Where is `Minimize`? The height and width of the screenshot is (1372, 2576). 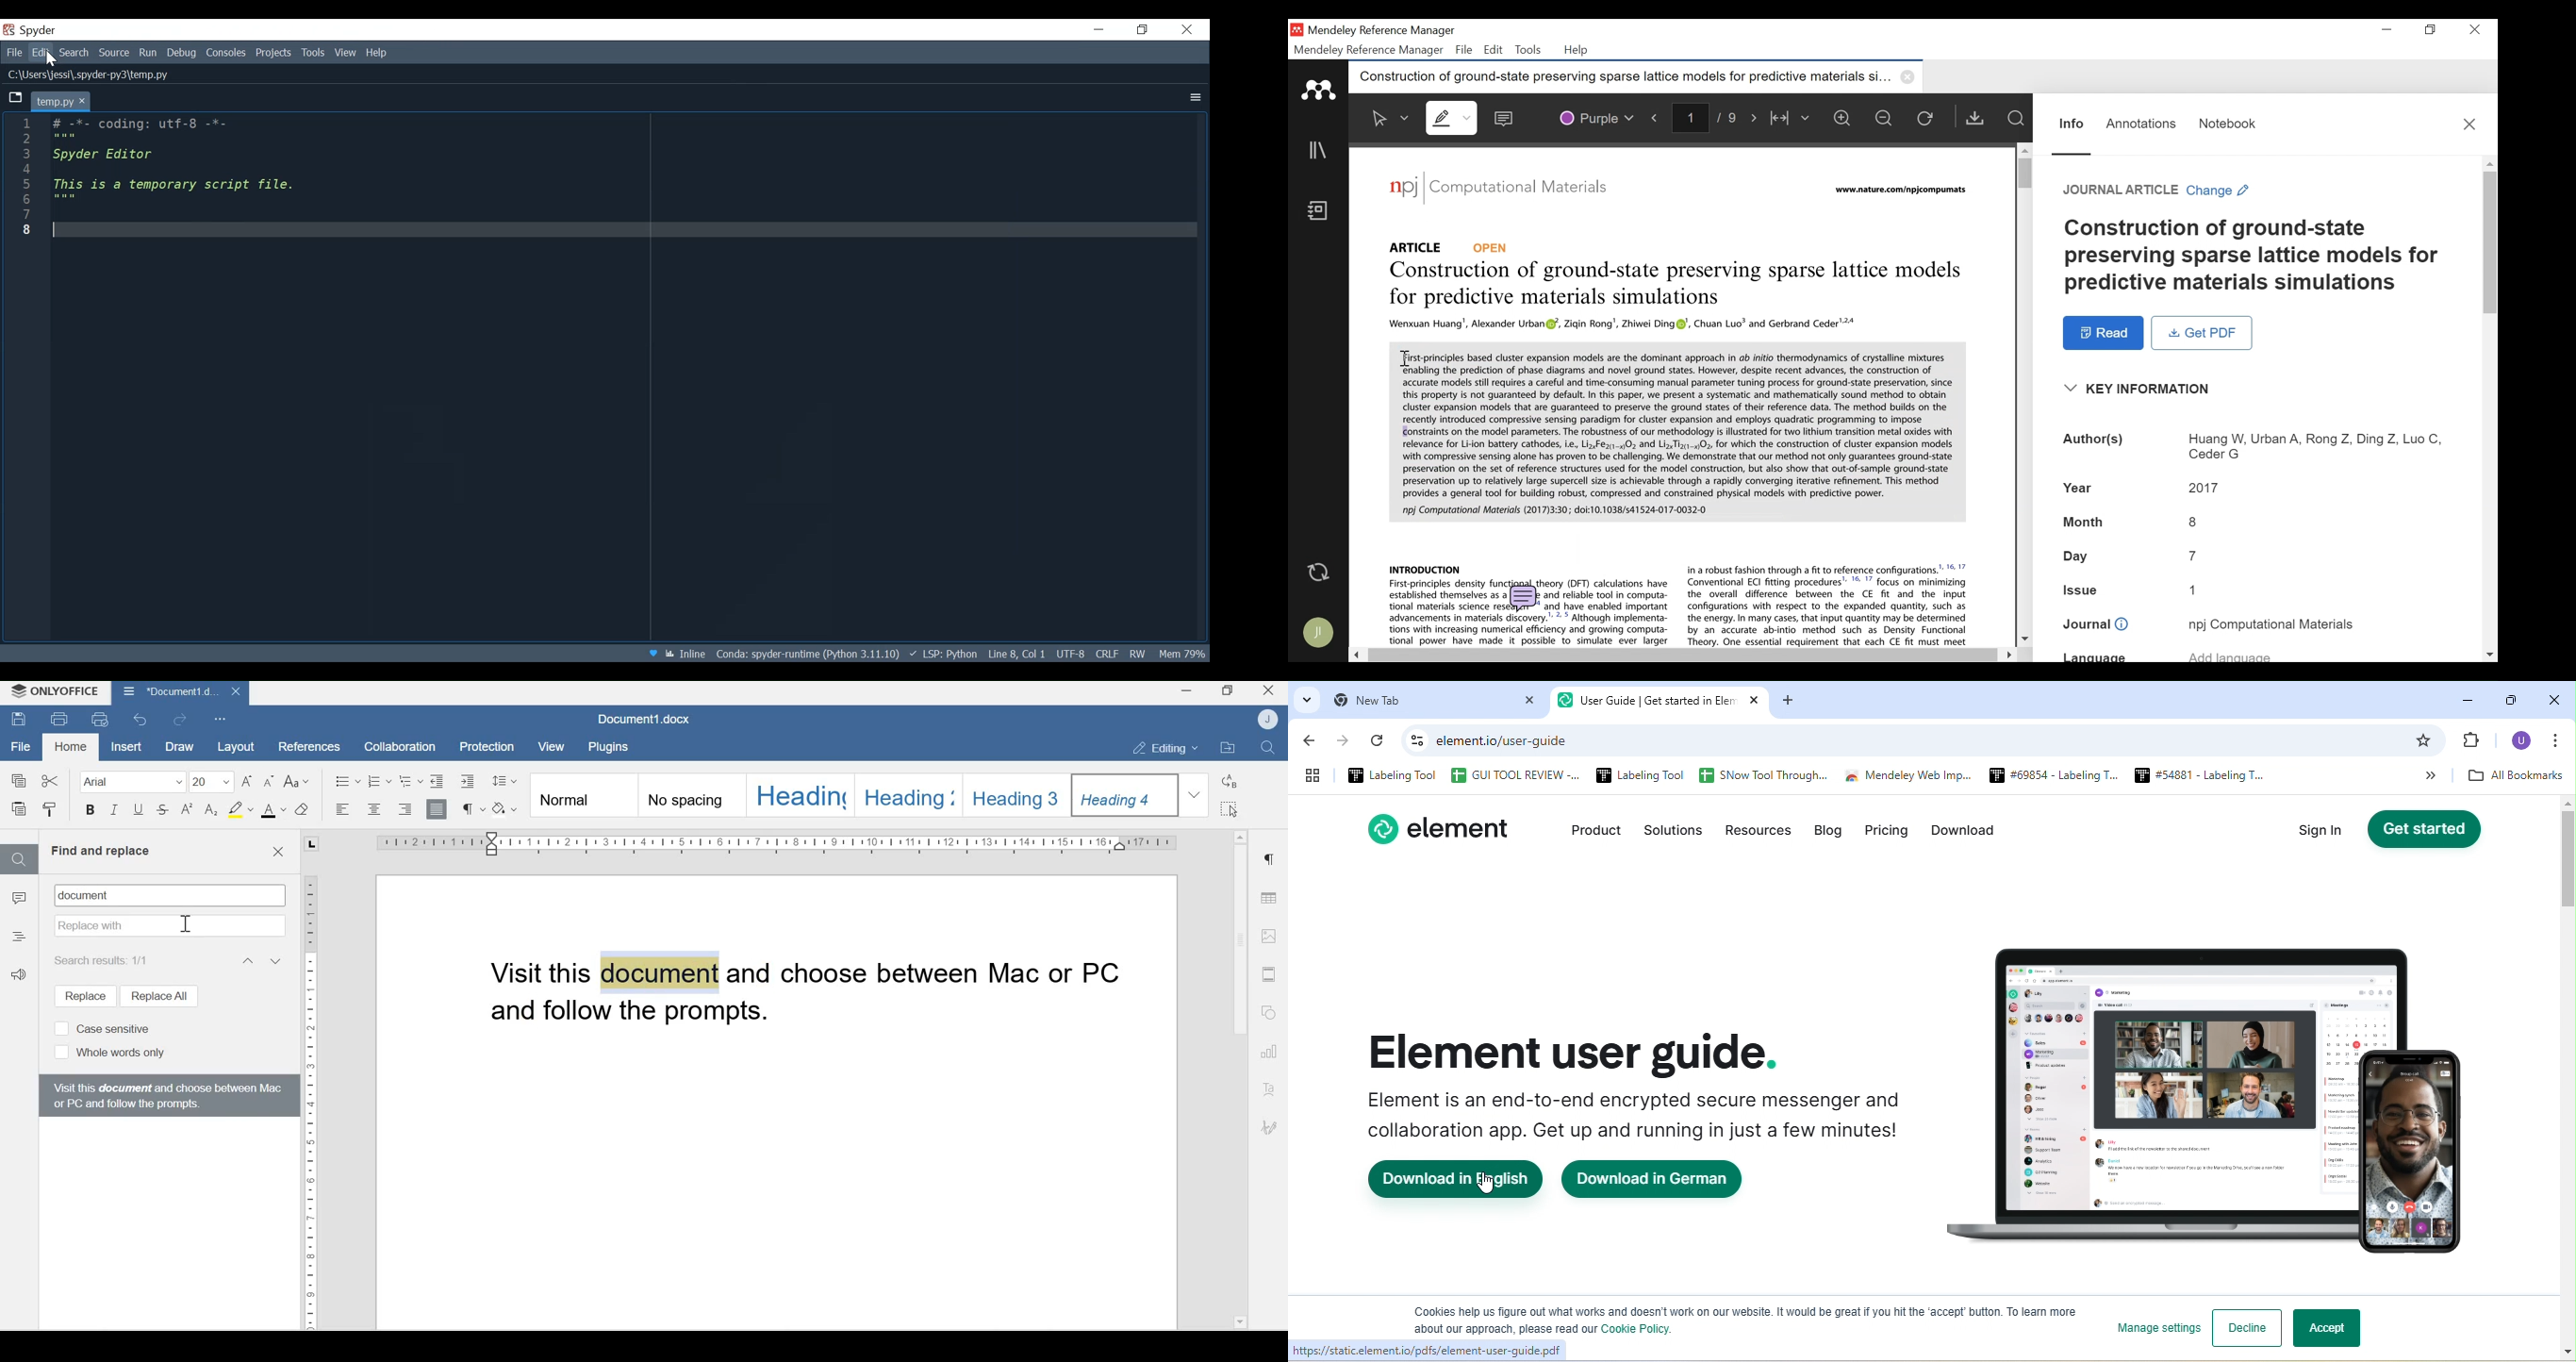
Minimize is located at coordinates (1185, 692).